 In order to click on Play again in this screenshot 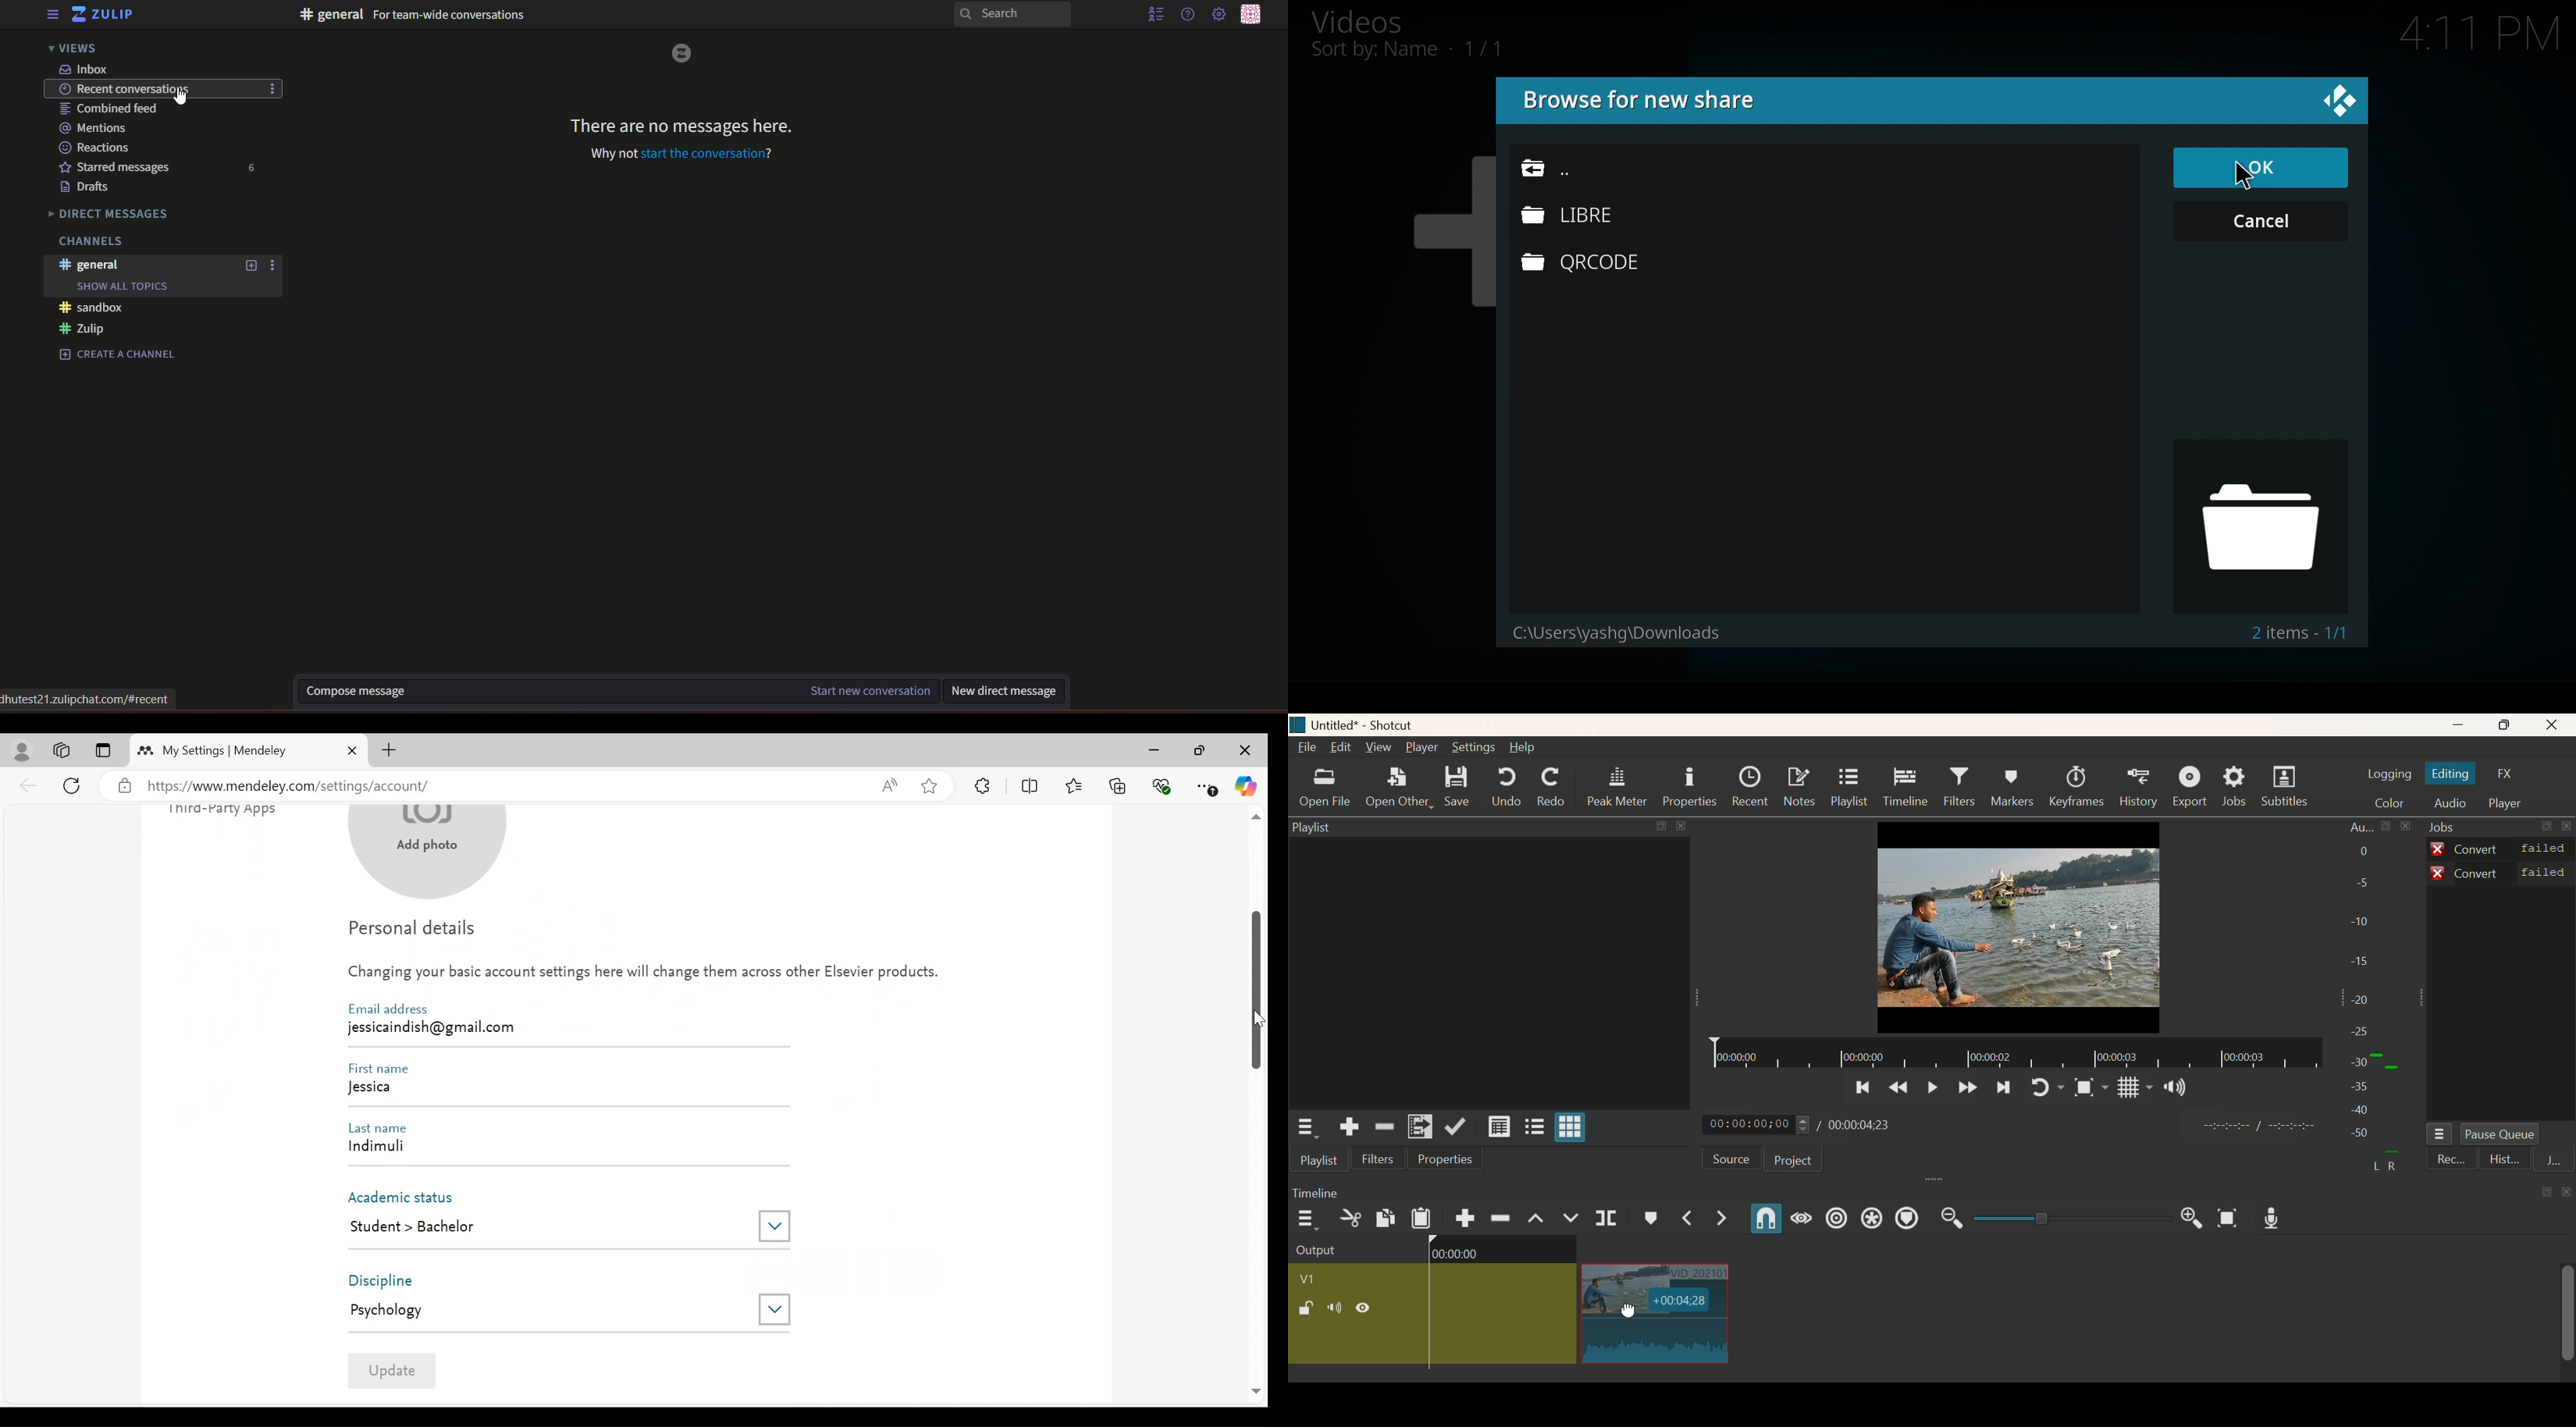, I will do `click(2049, 1088)`.